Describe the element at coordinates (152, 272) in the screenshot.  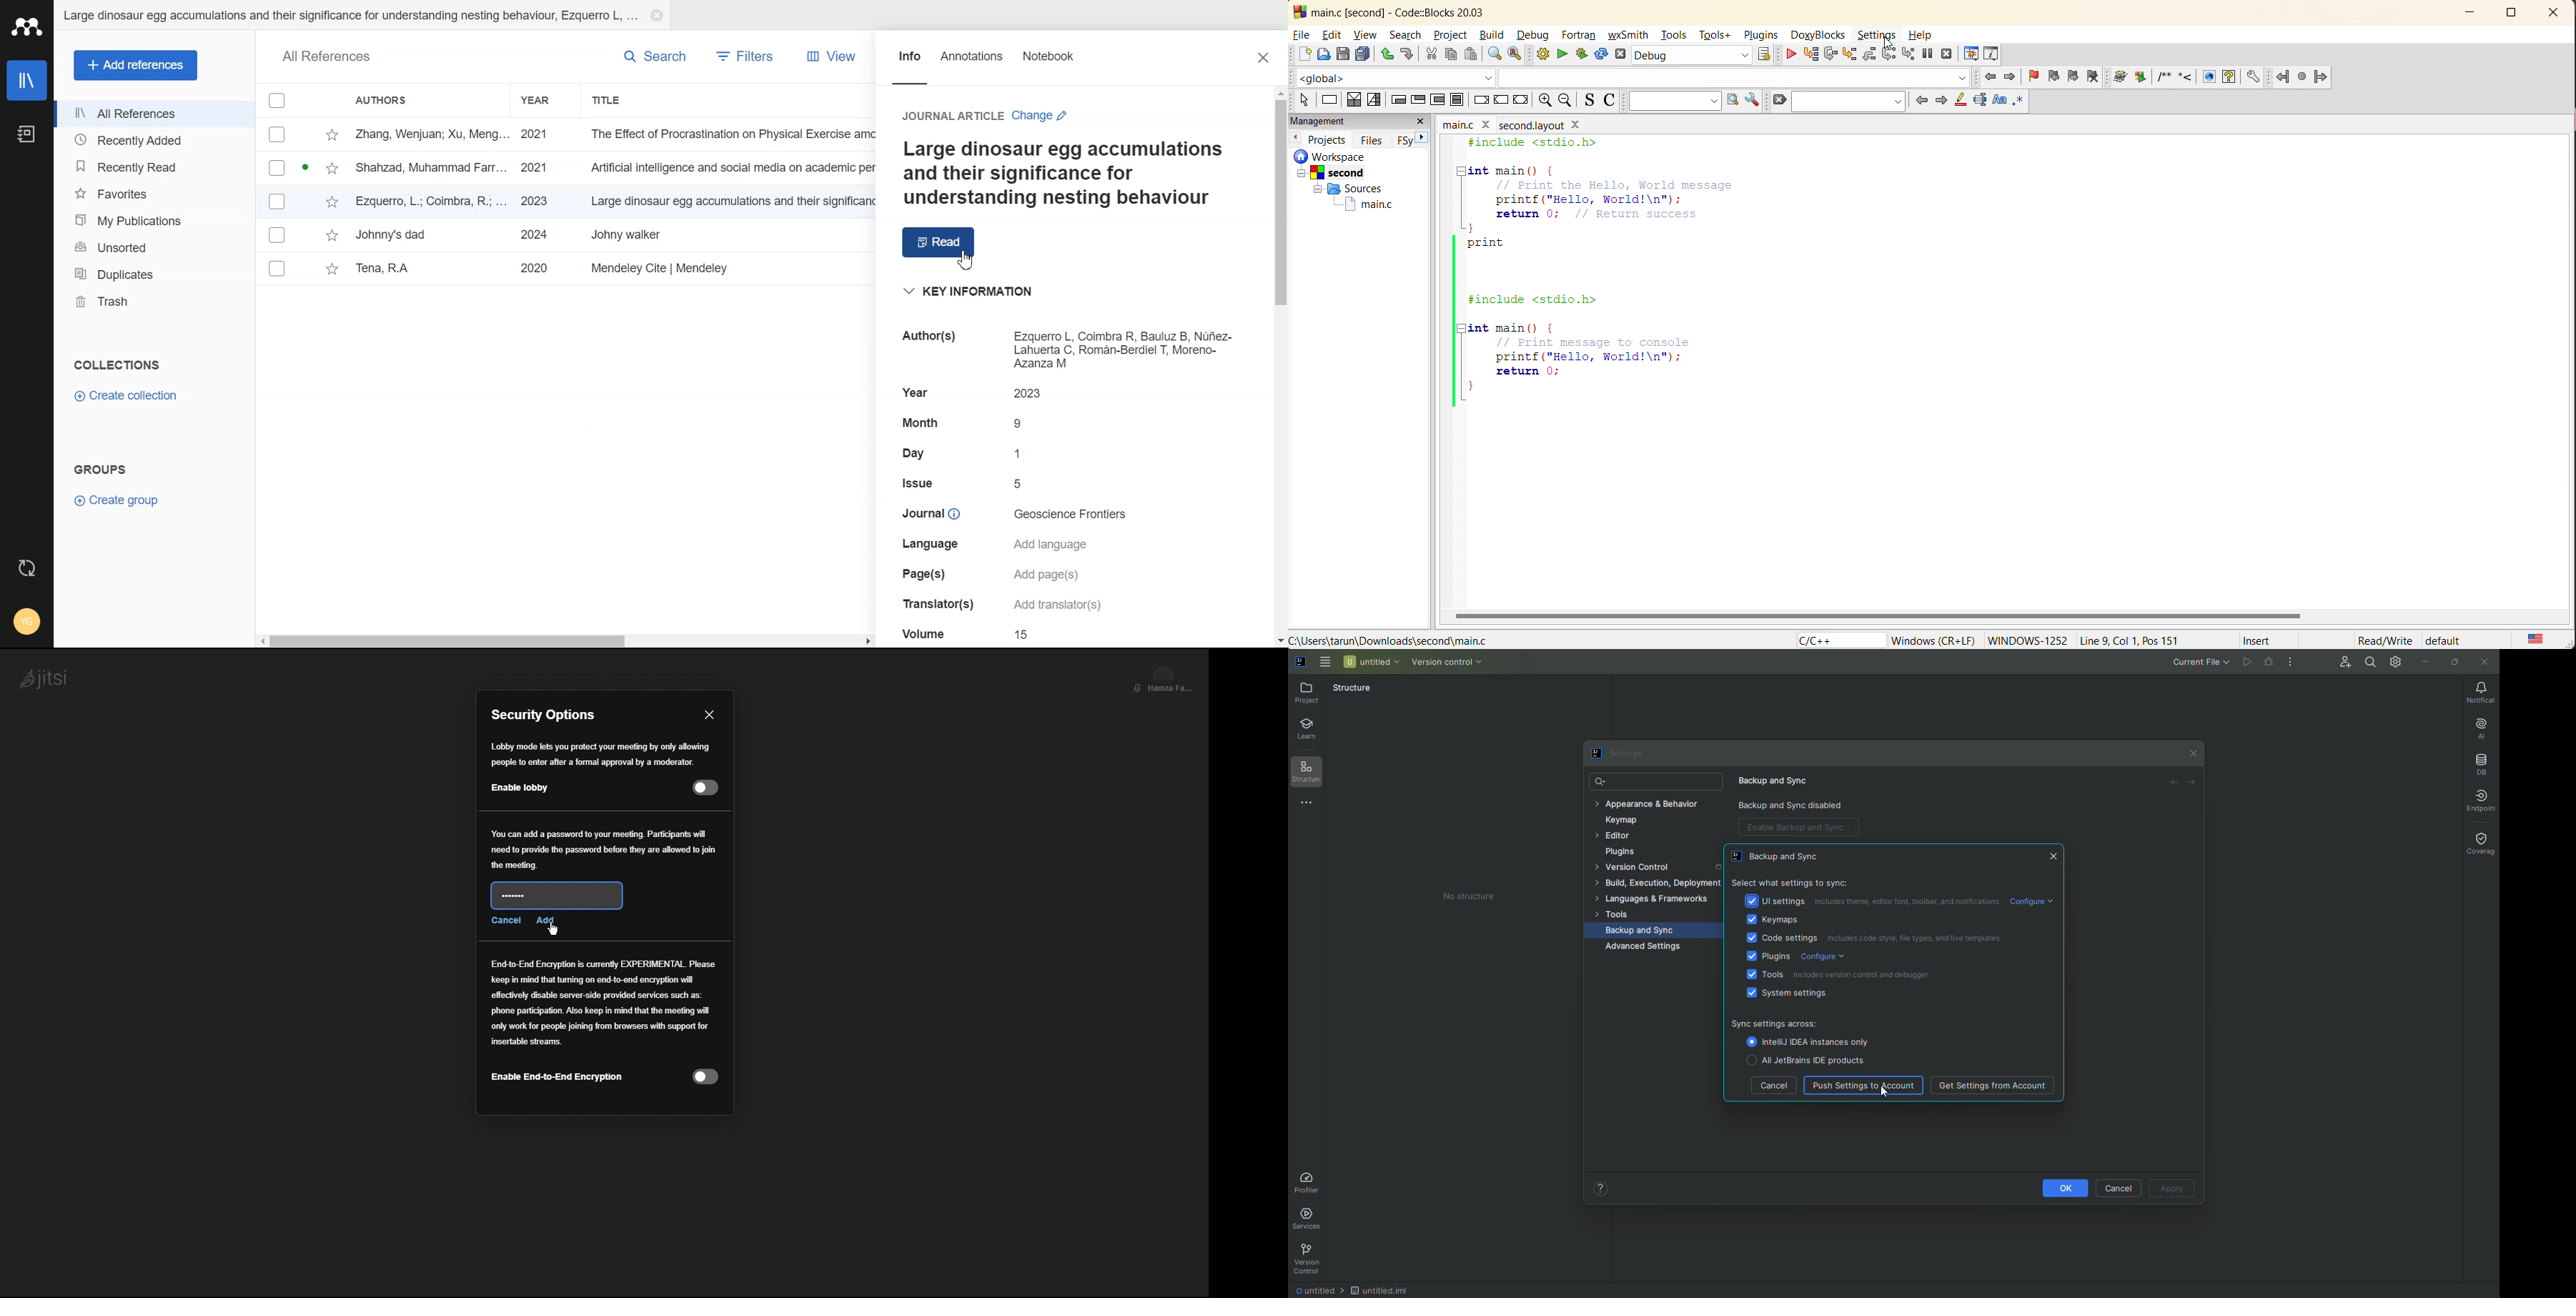
I see `Duplicates` at that location.